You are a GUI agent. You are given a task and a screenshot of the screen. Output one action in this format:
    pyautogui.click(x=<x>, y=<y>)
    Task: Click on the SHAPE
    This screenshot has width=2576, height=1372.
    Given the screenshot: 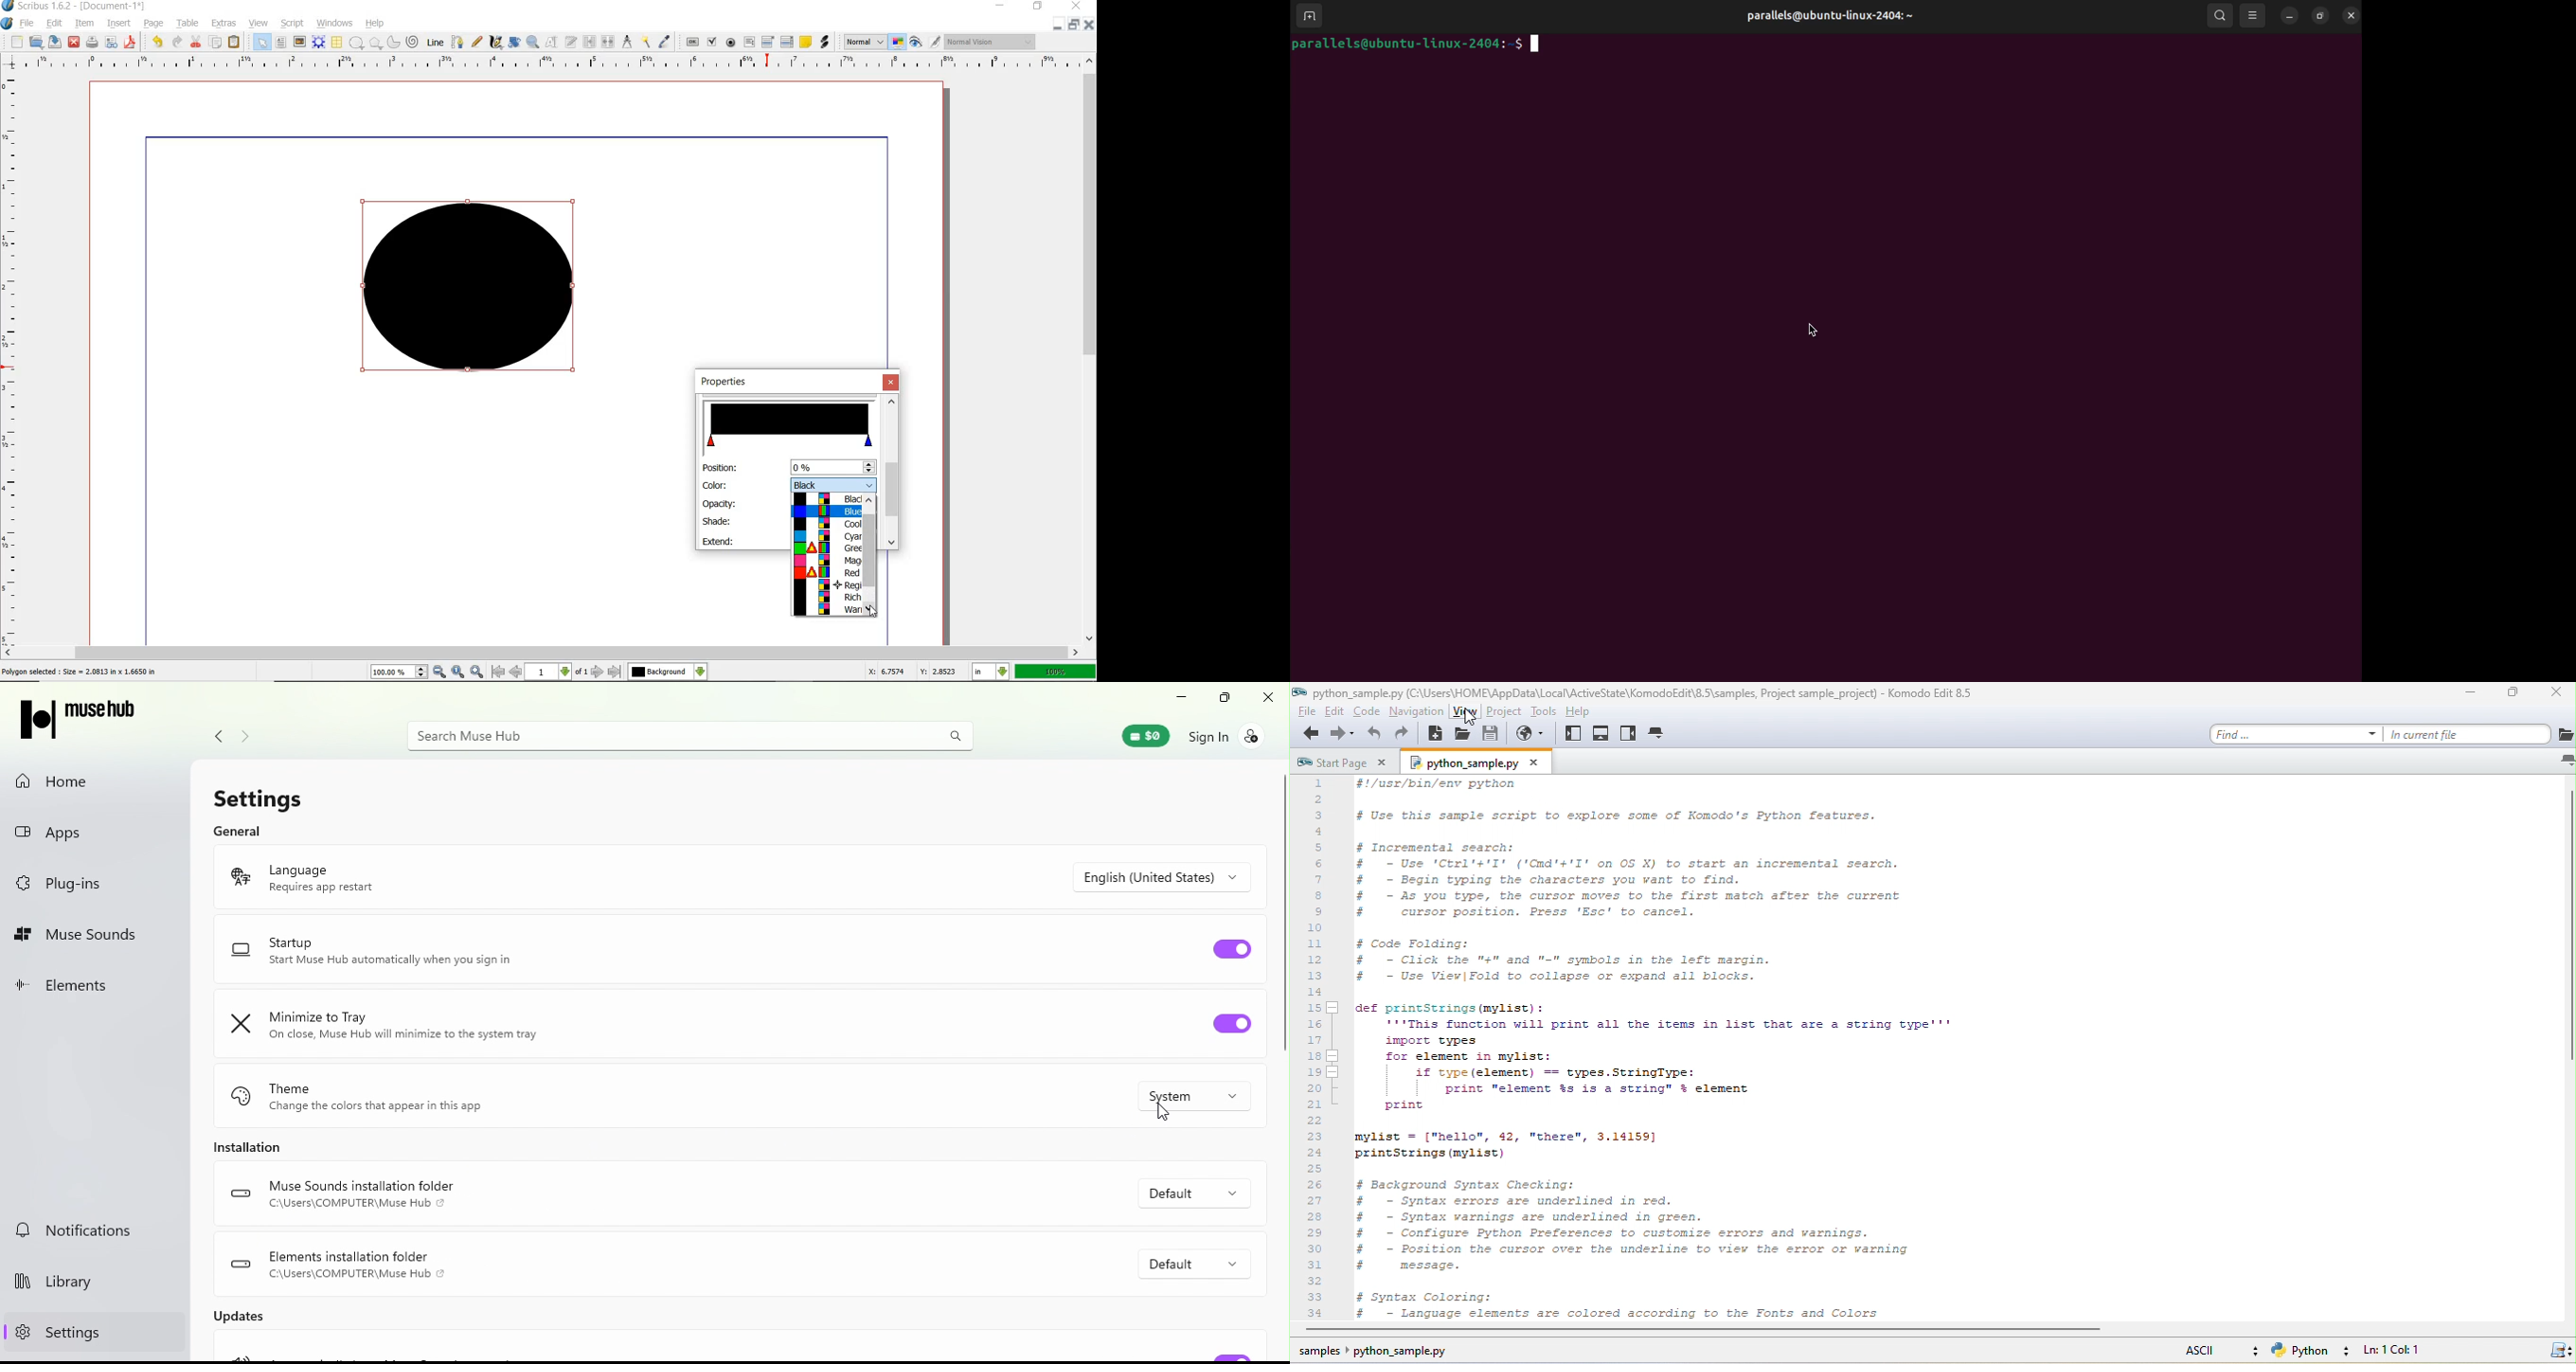 What is the action you would take?
    pyautogui.click(x=356, y=43)
    